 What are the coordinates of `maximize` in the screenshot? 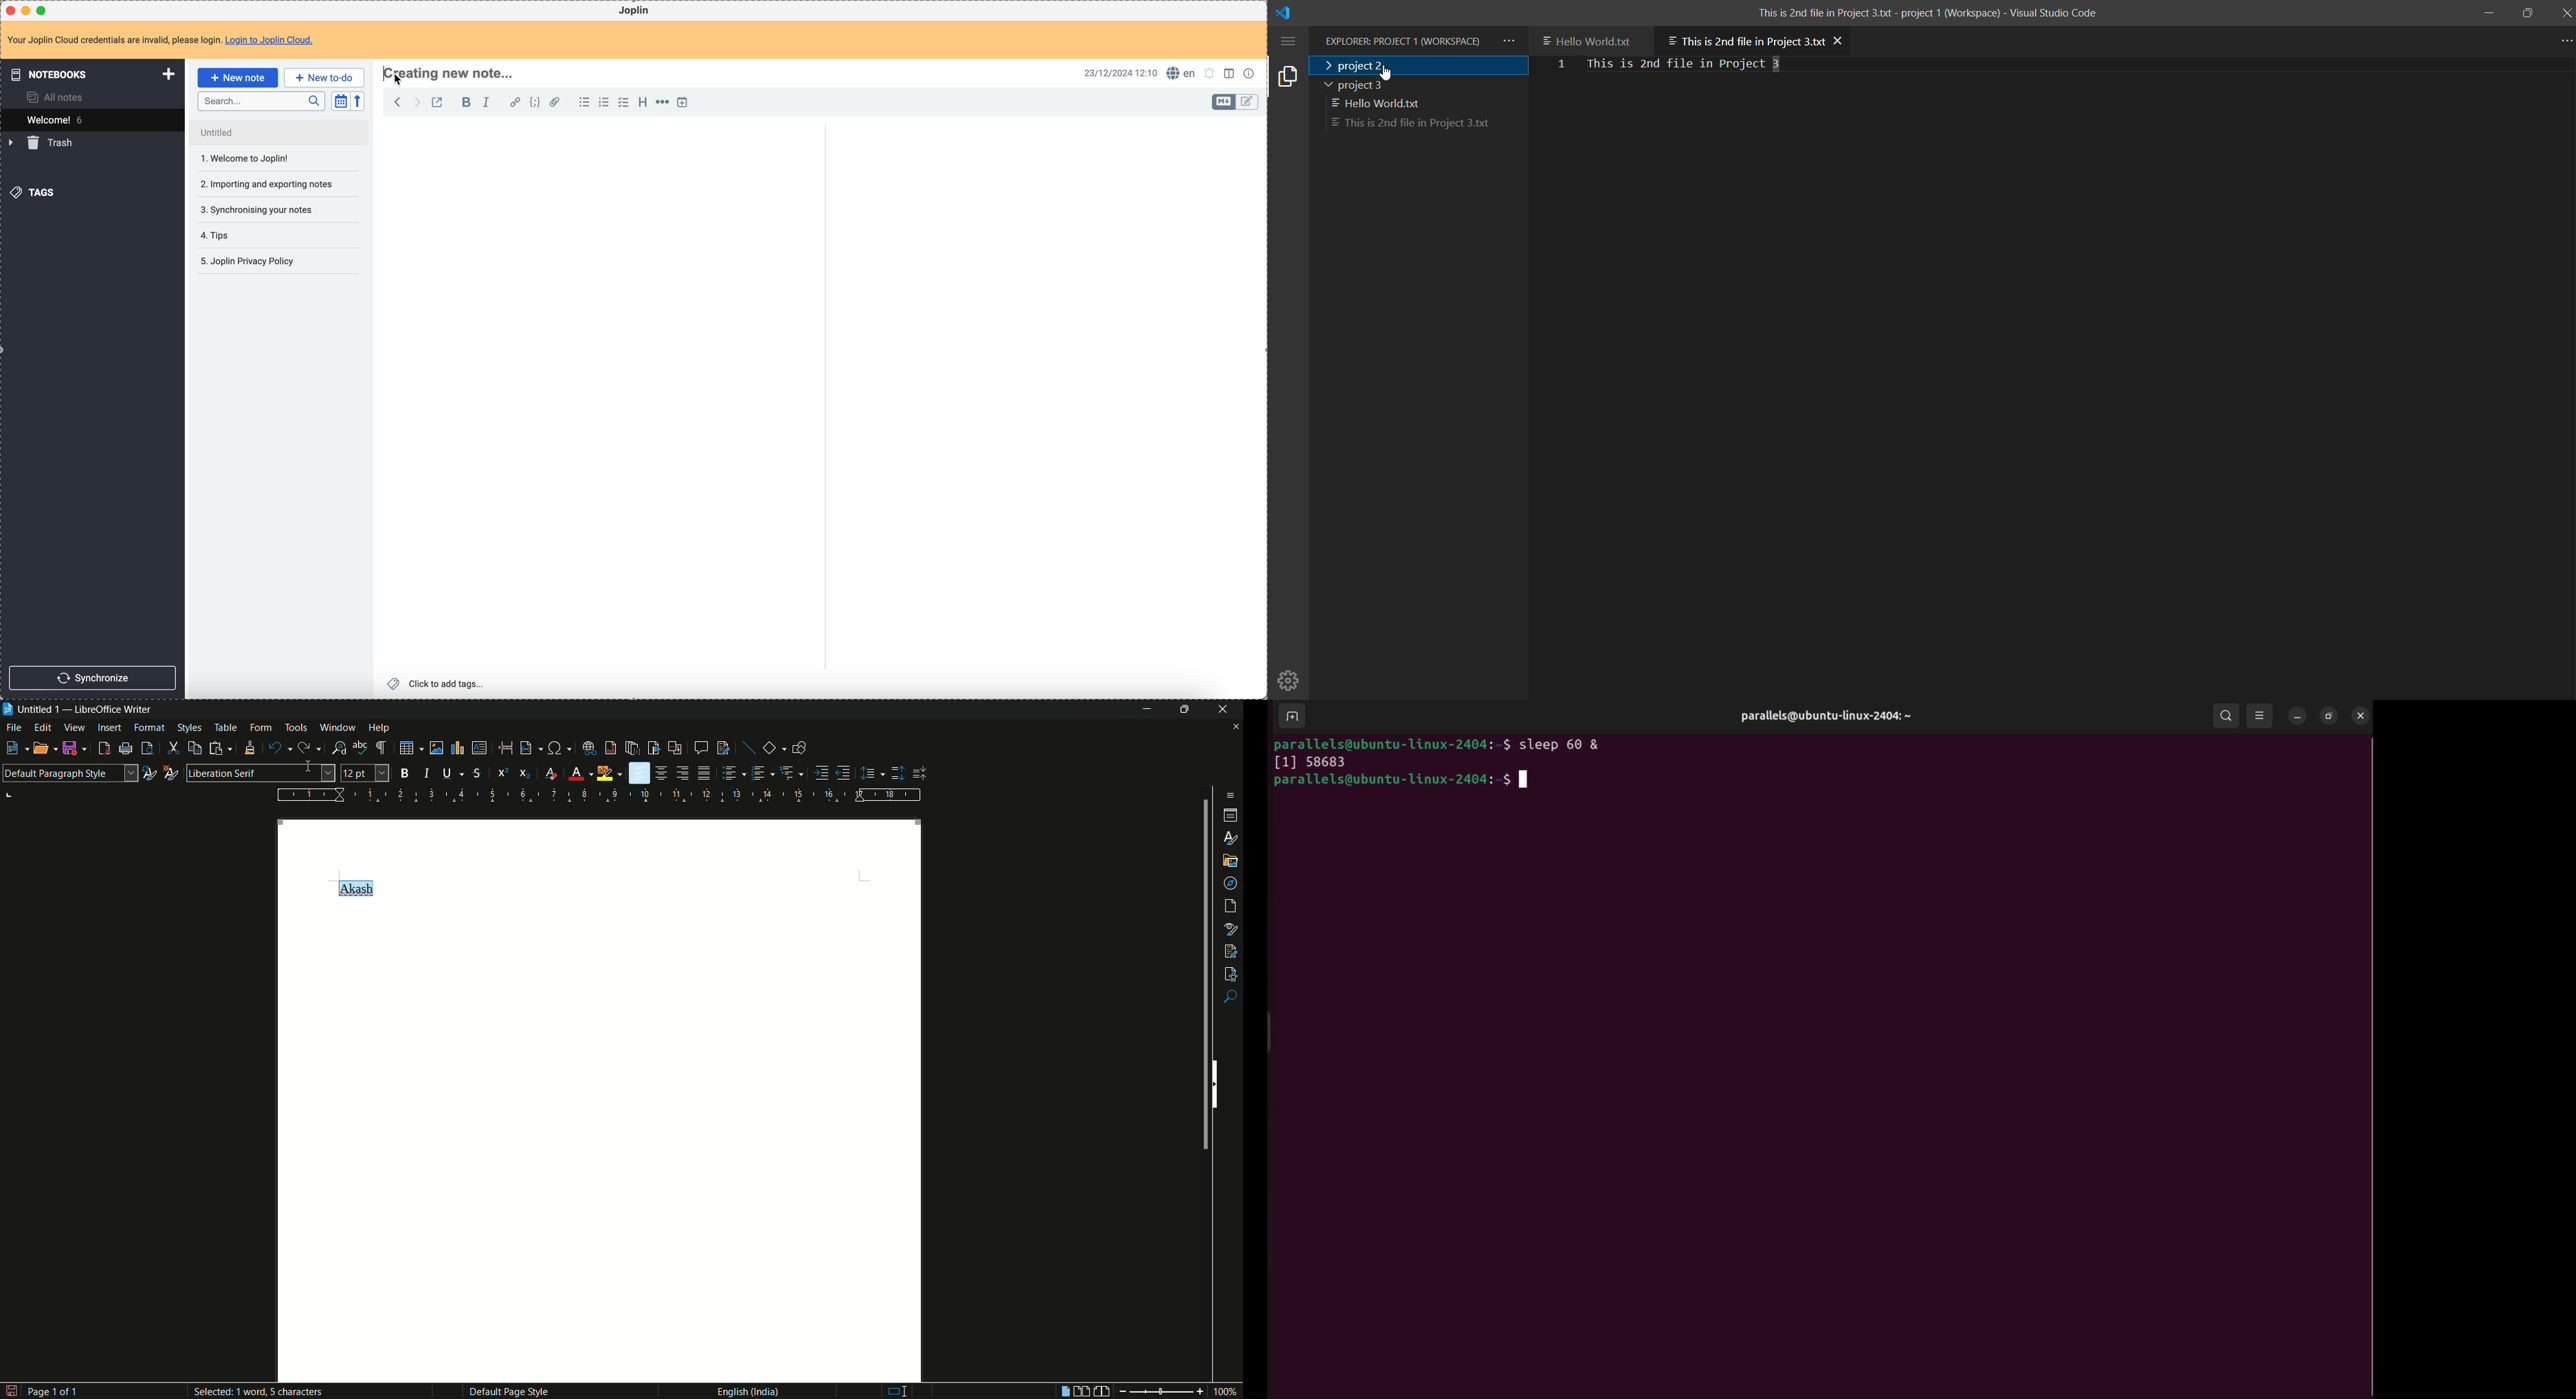 It's located at (2529, 13).